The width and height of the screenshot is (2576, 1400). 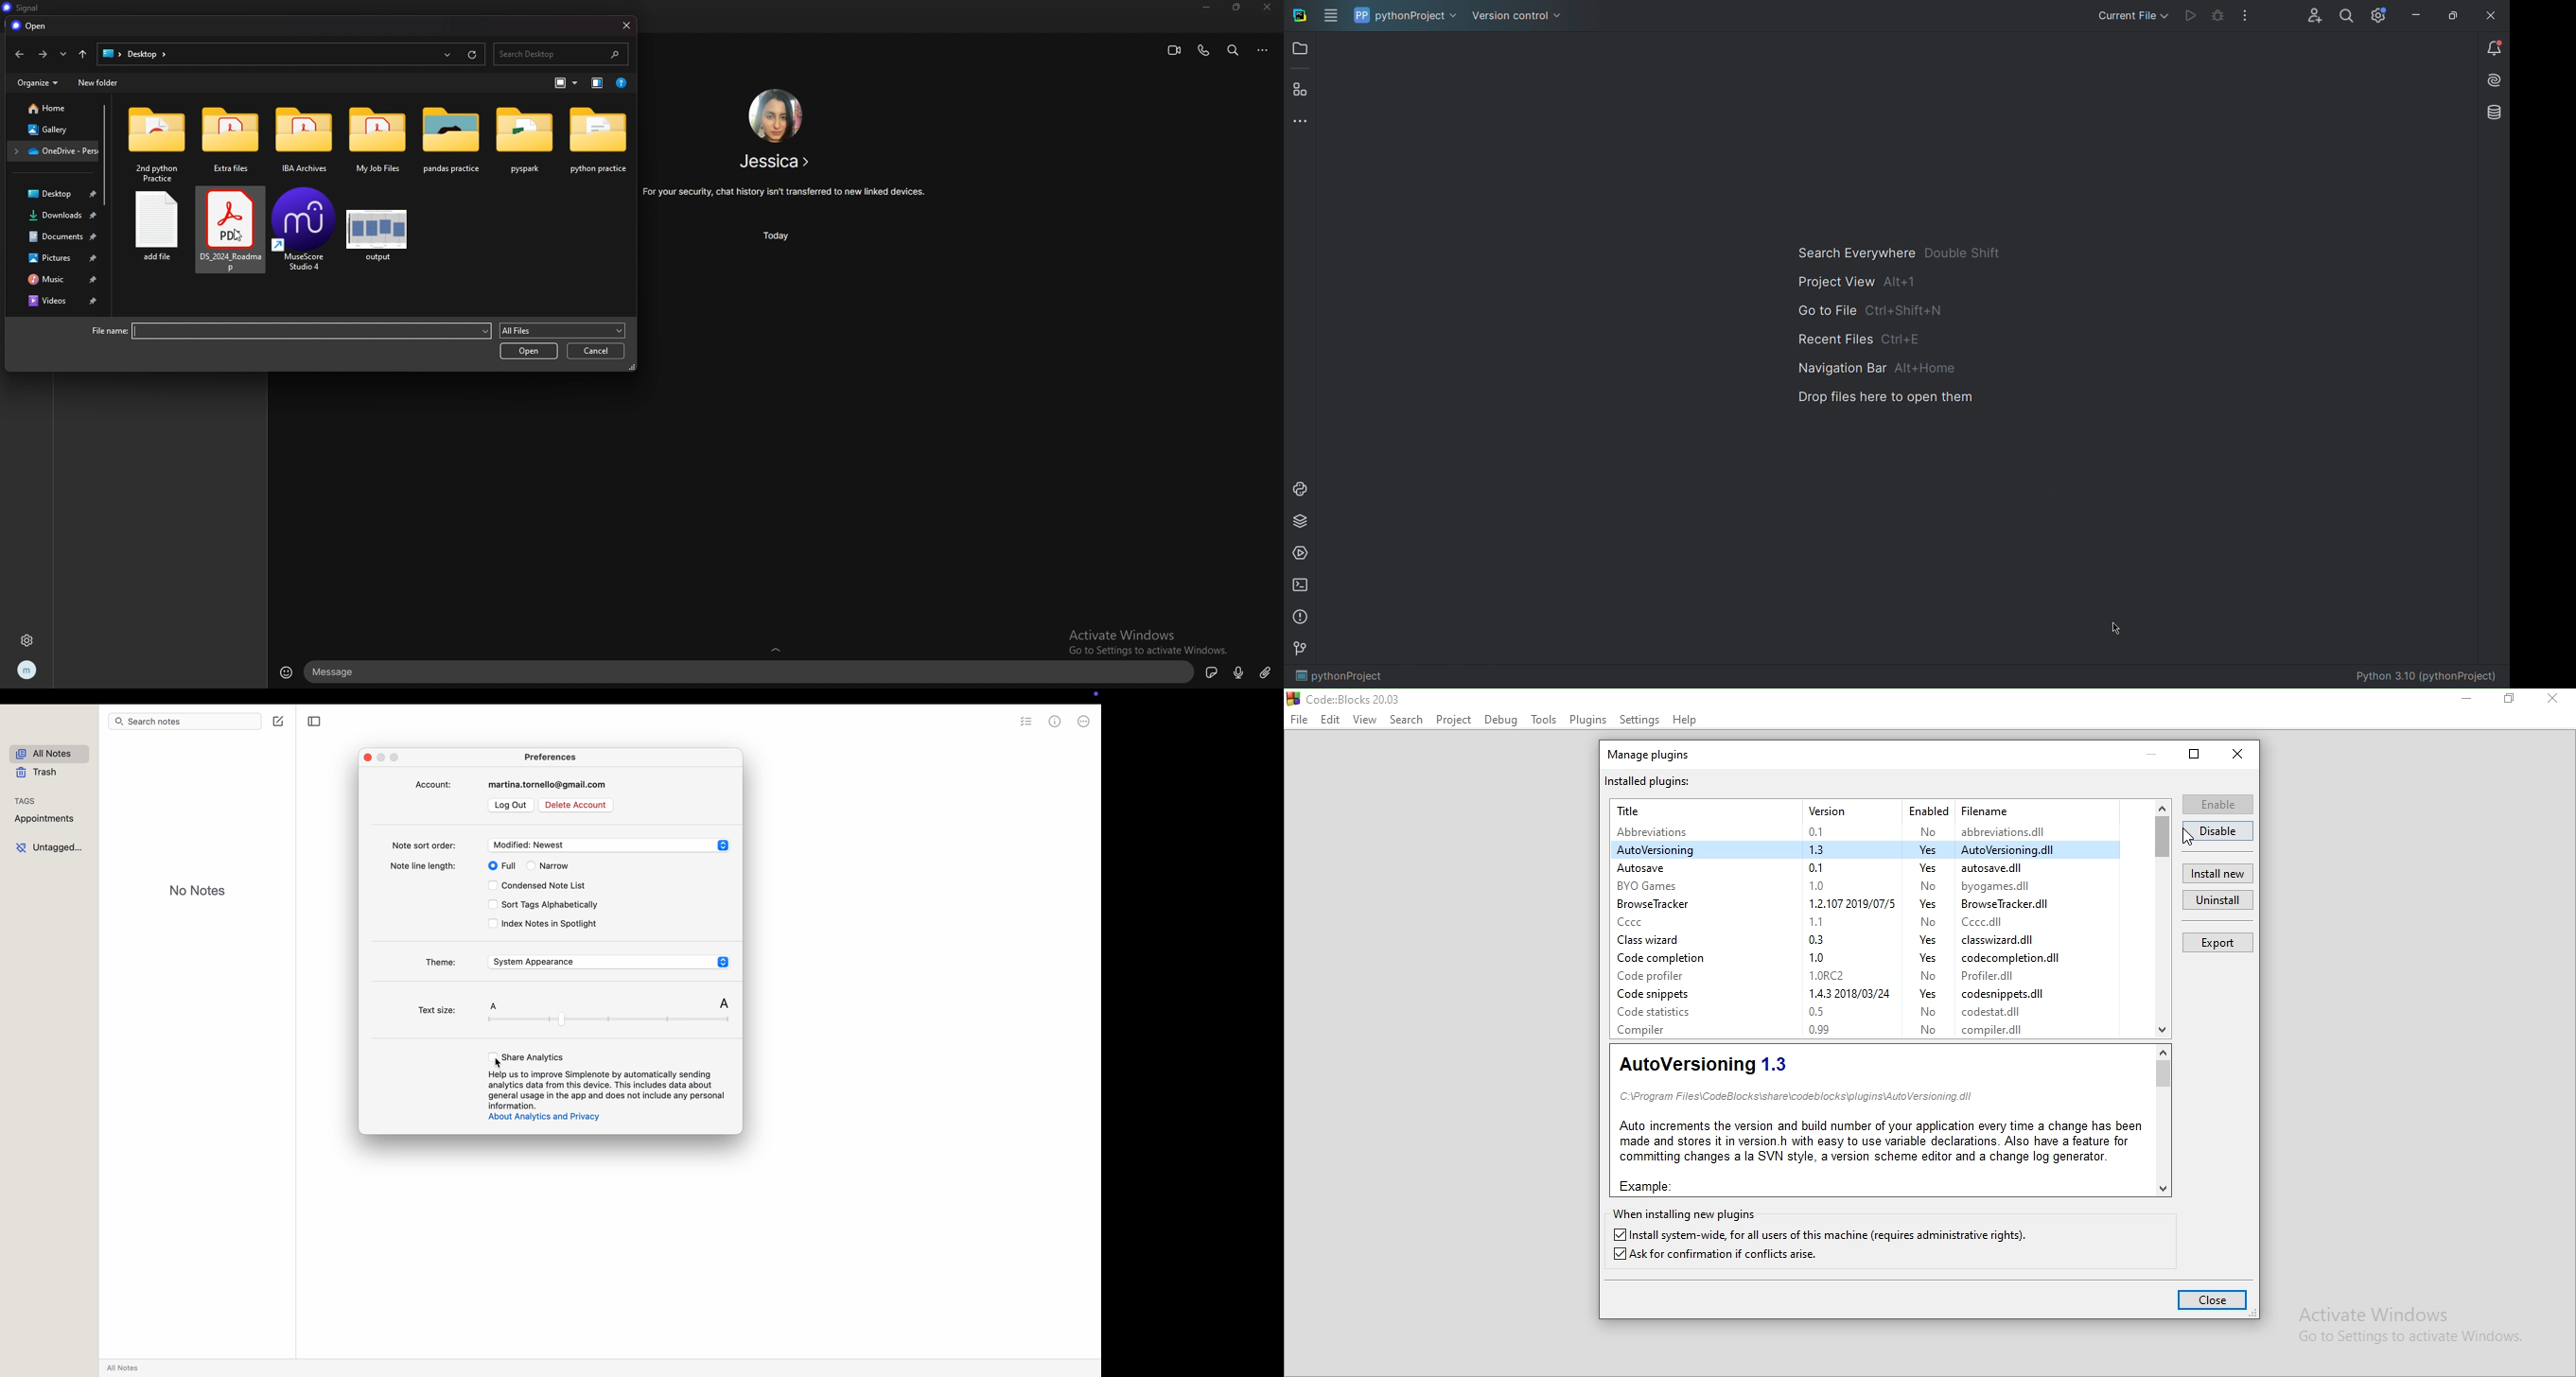 What do you see at coordinates (1822, 919) in the screenshot?
I see `1.1` at bounding box center [1822, 919].